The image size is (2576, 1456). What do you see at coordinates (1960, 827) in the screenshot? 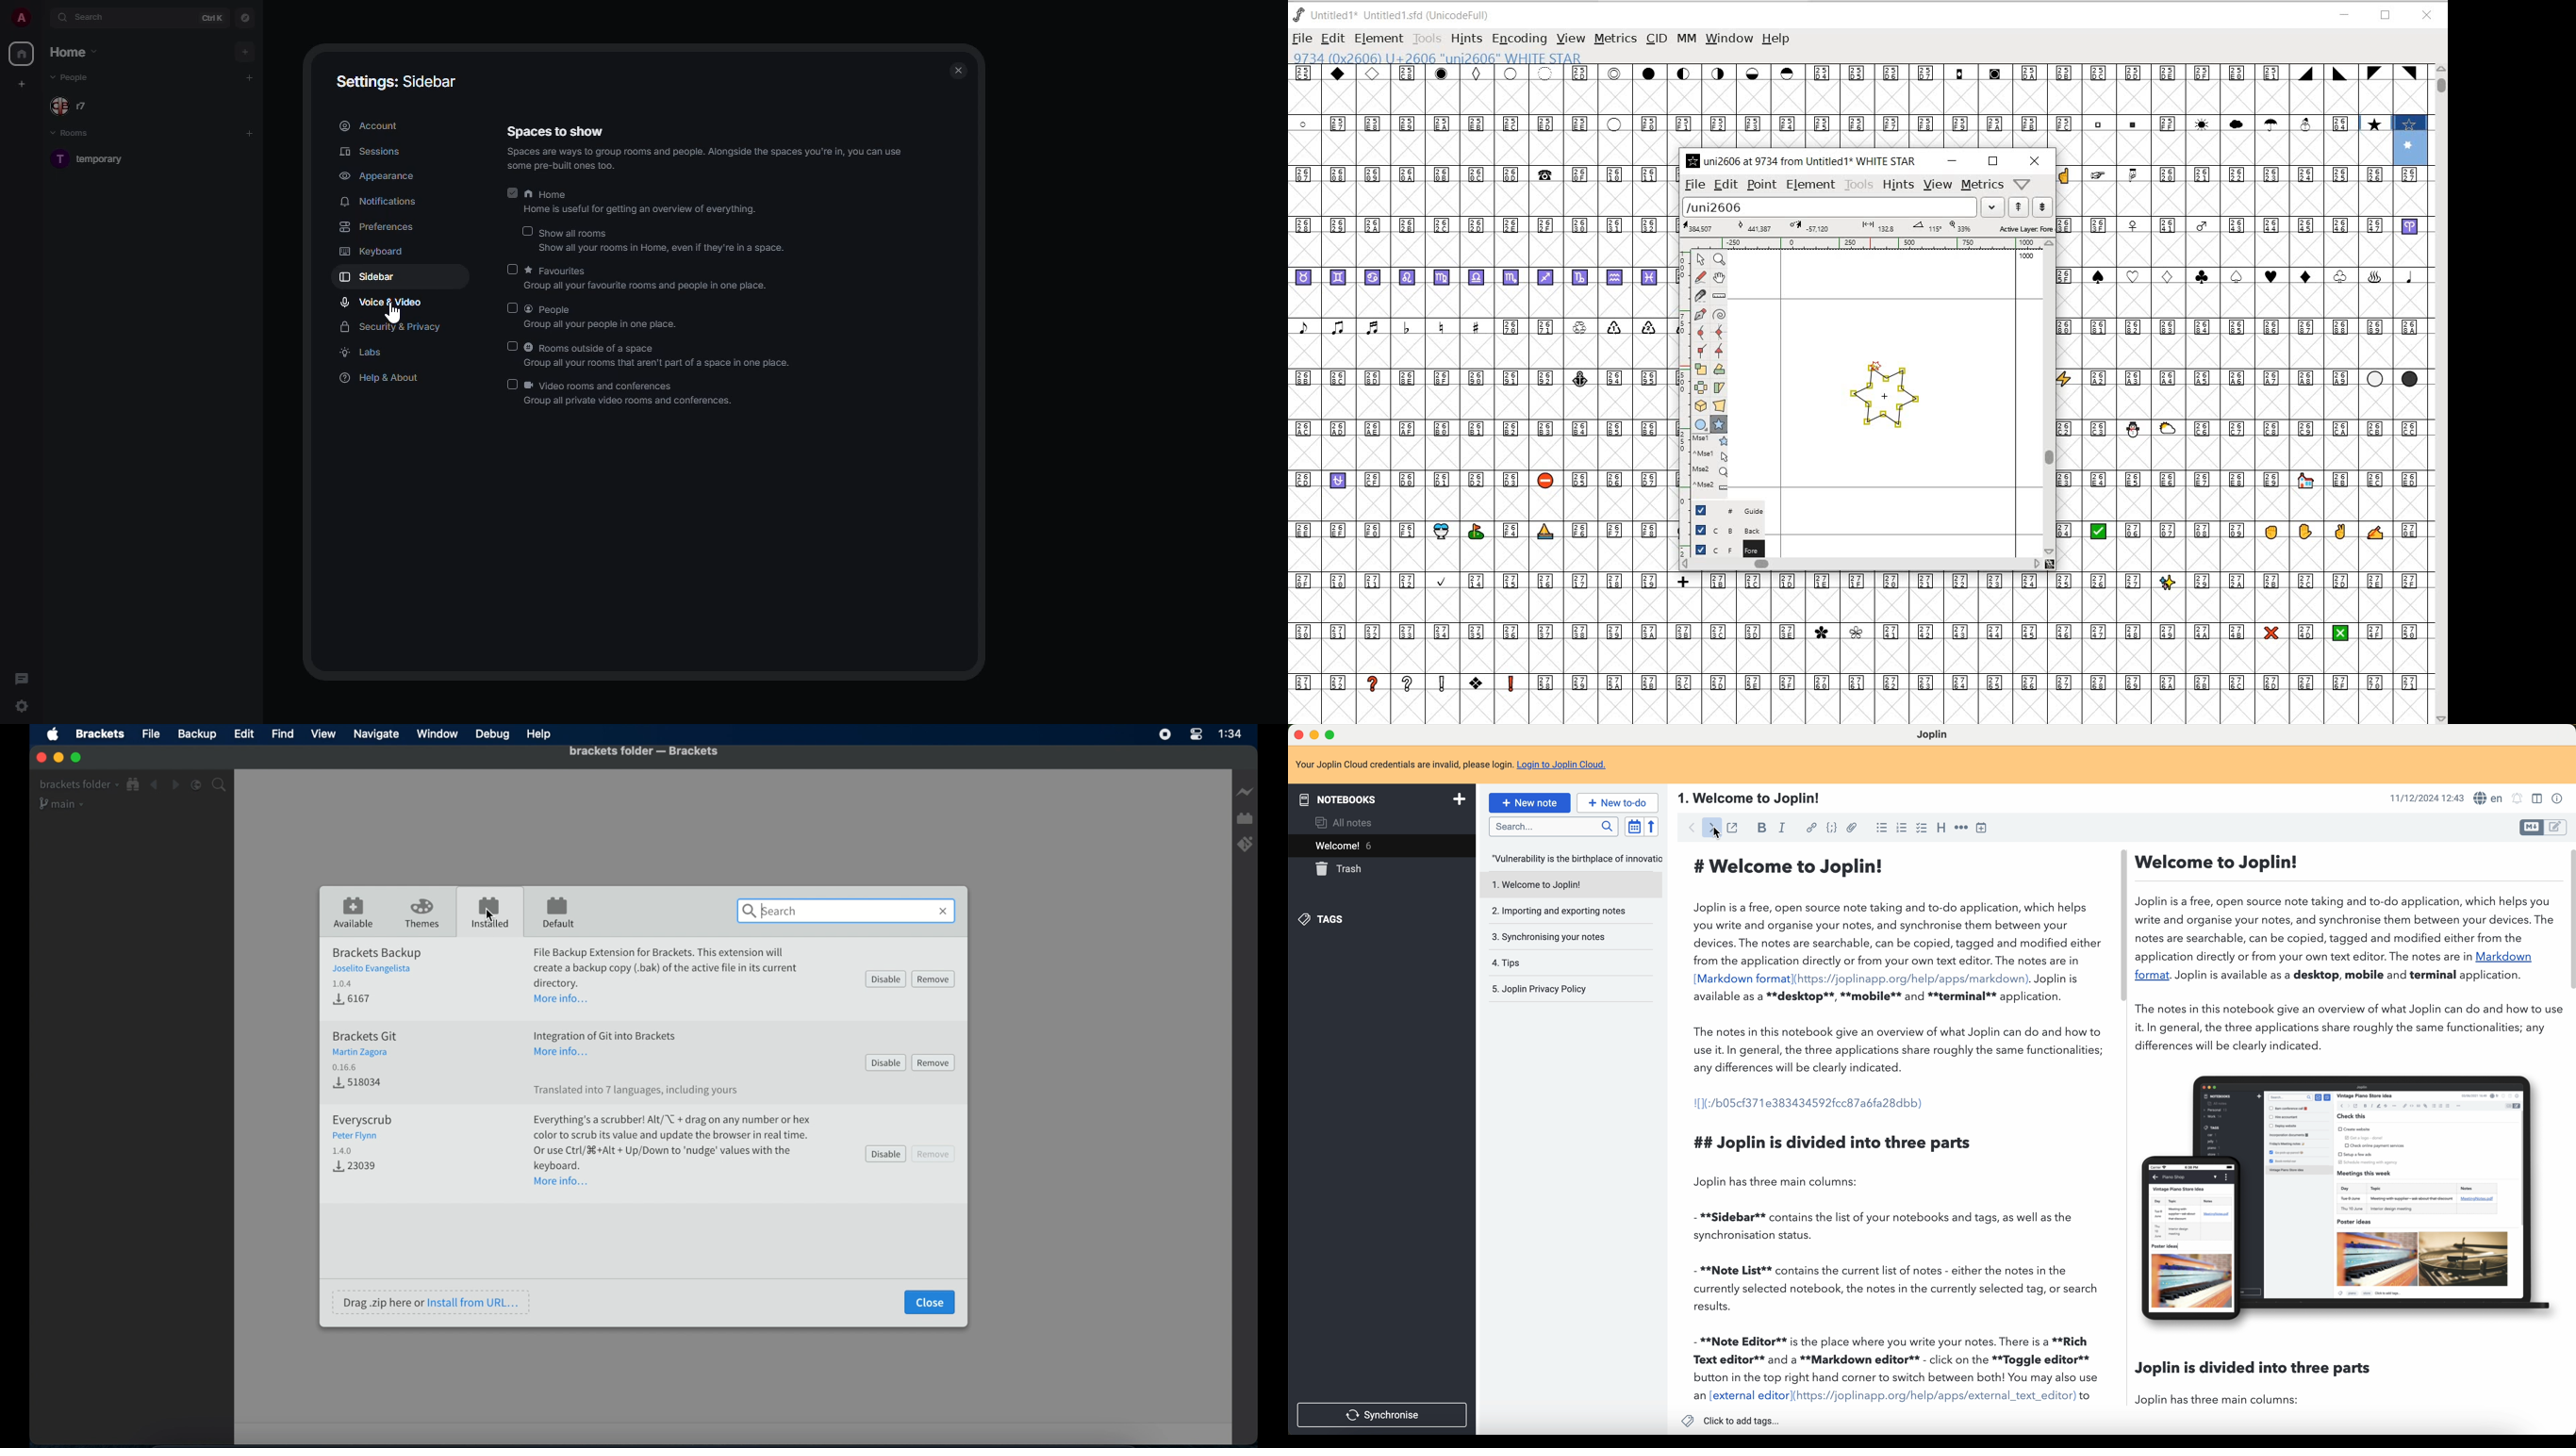
I see `horizontal rule` at bounding box center [1960, 827].